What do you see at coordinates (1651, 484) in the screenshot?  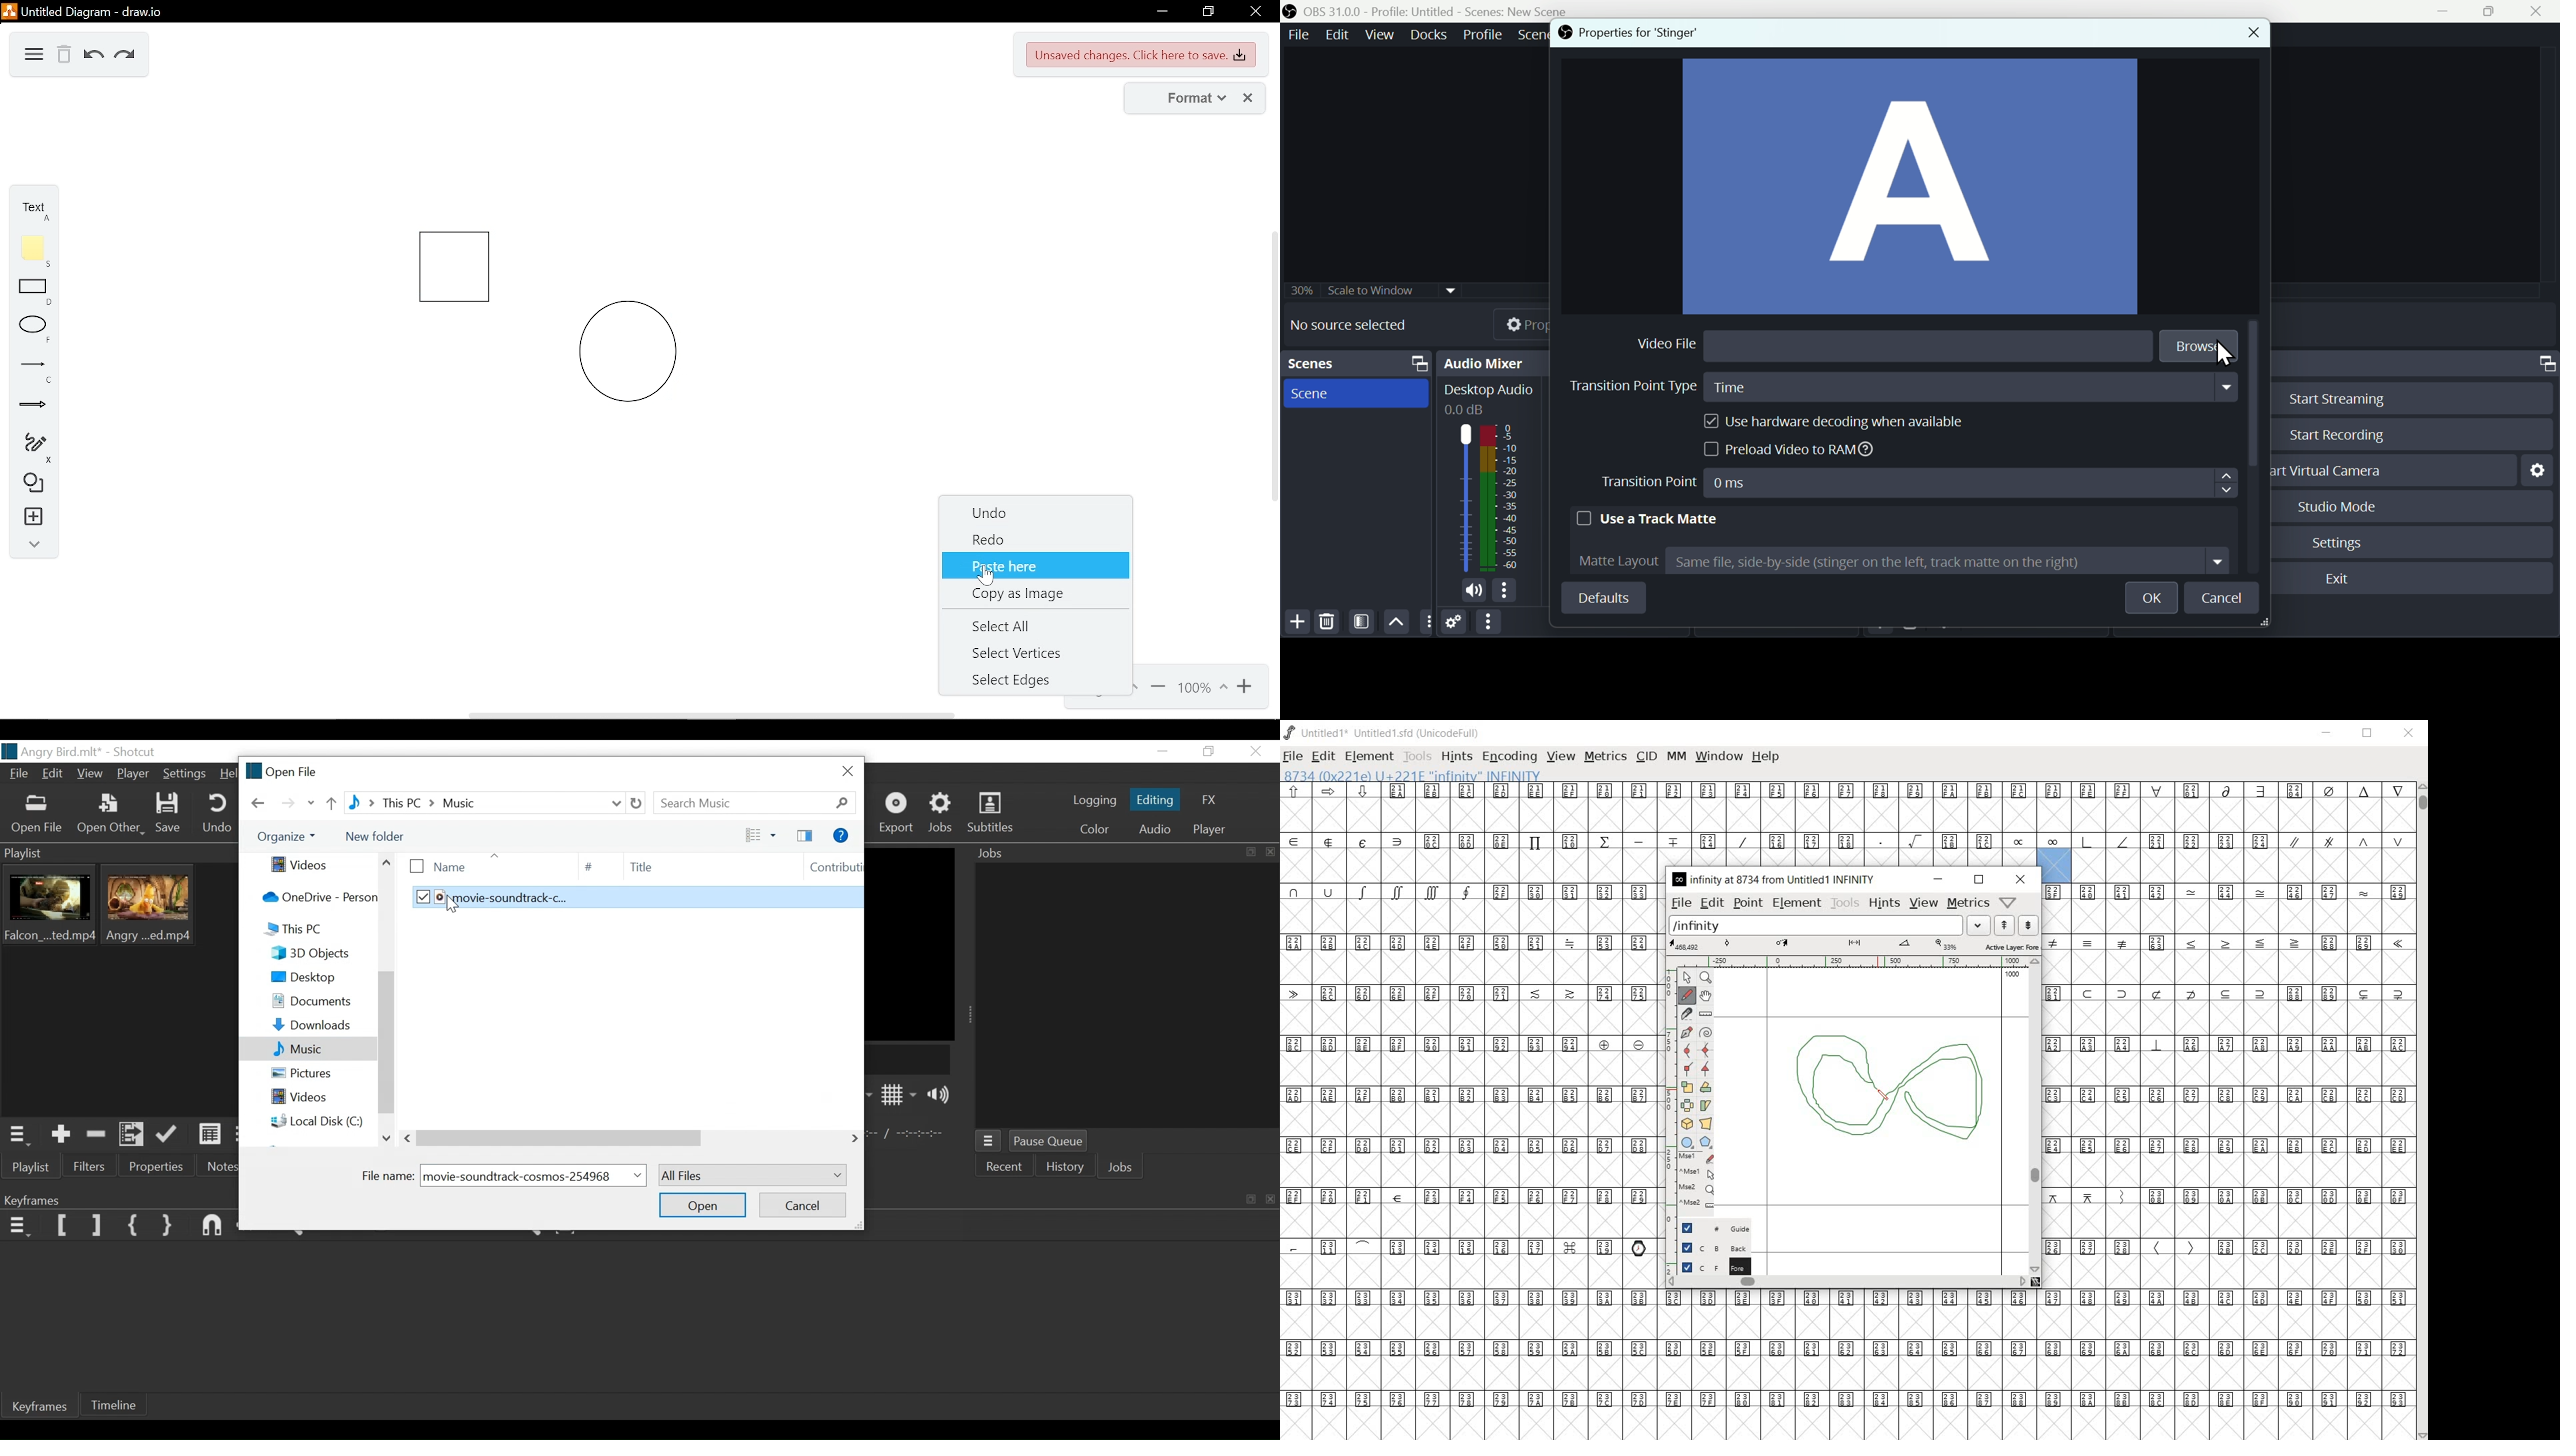 I see `Transition point` at bounding box center [1651, 484].